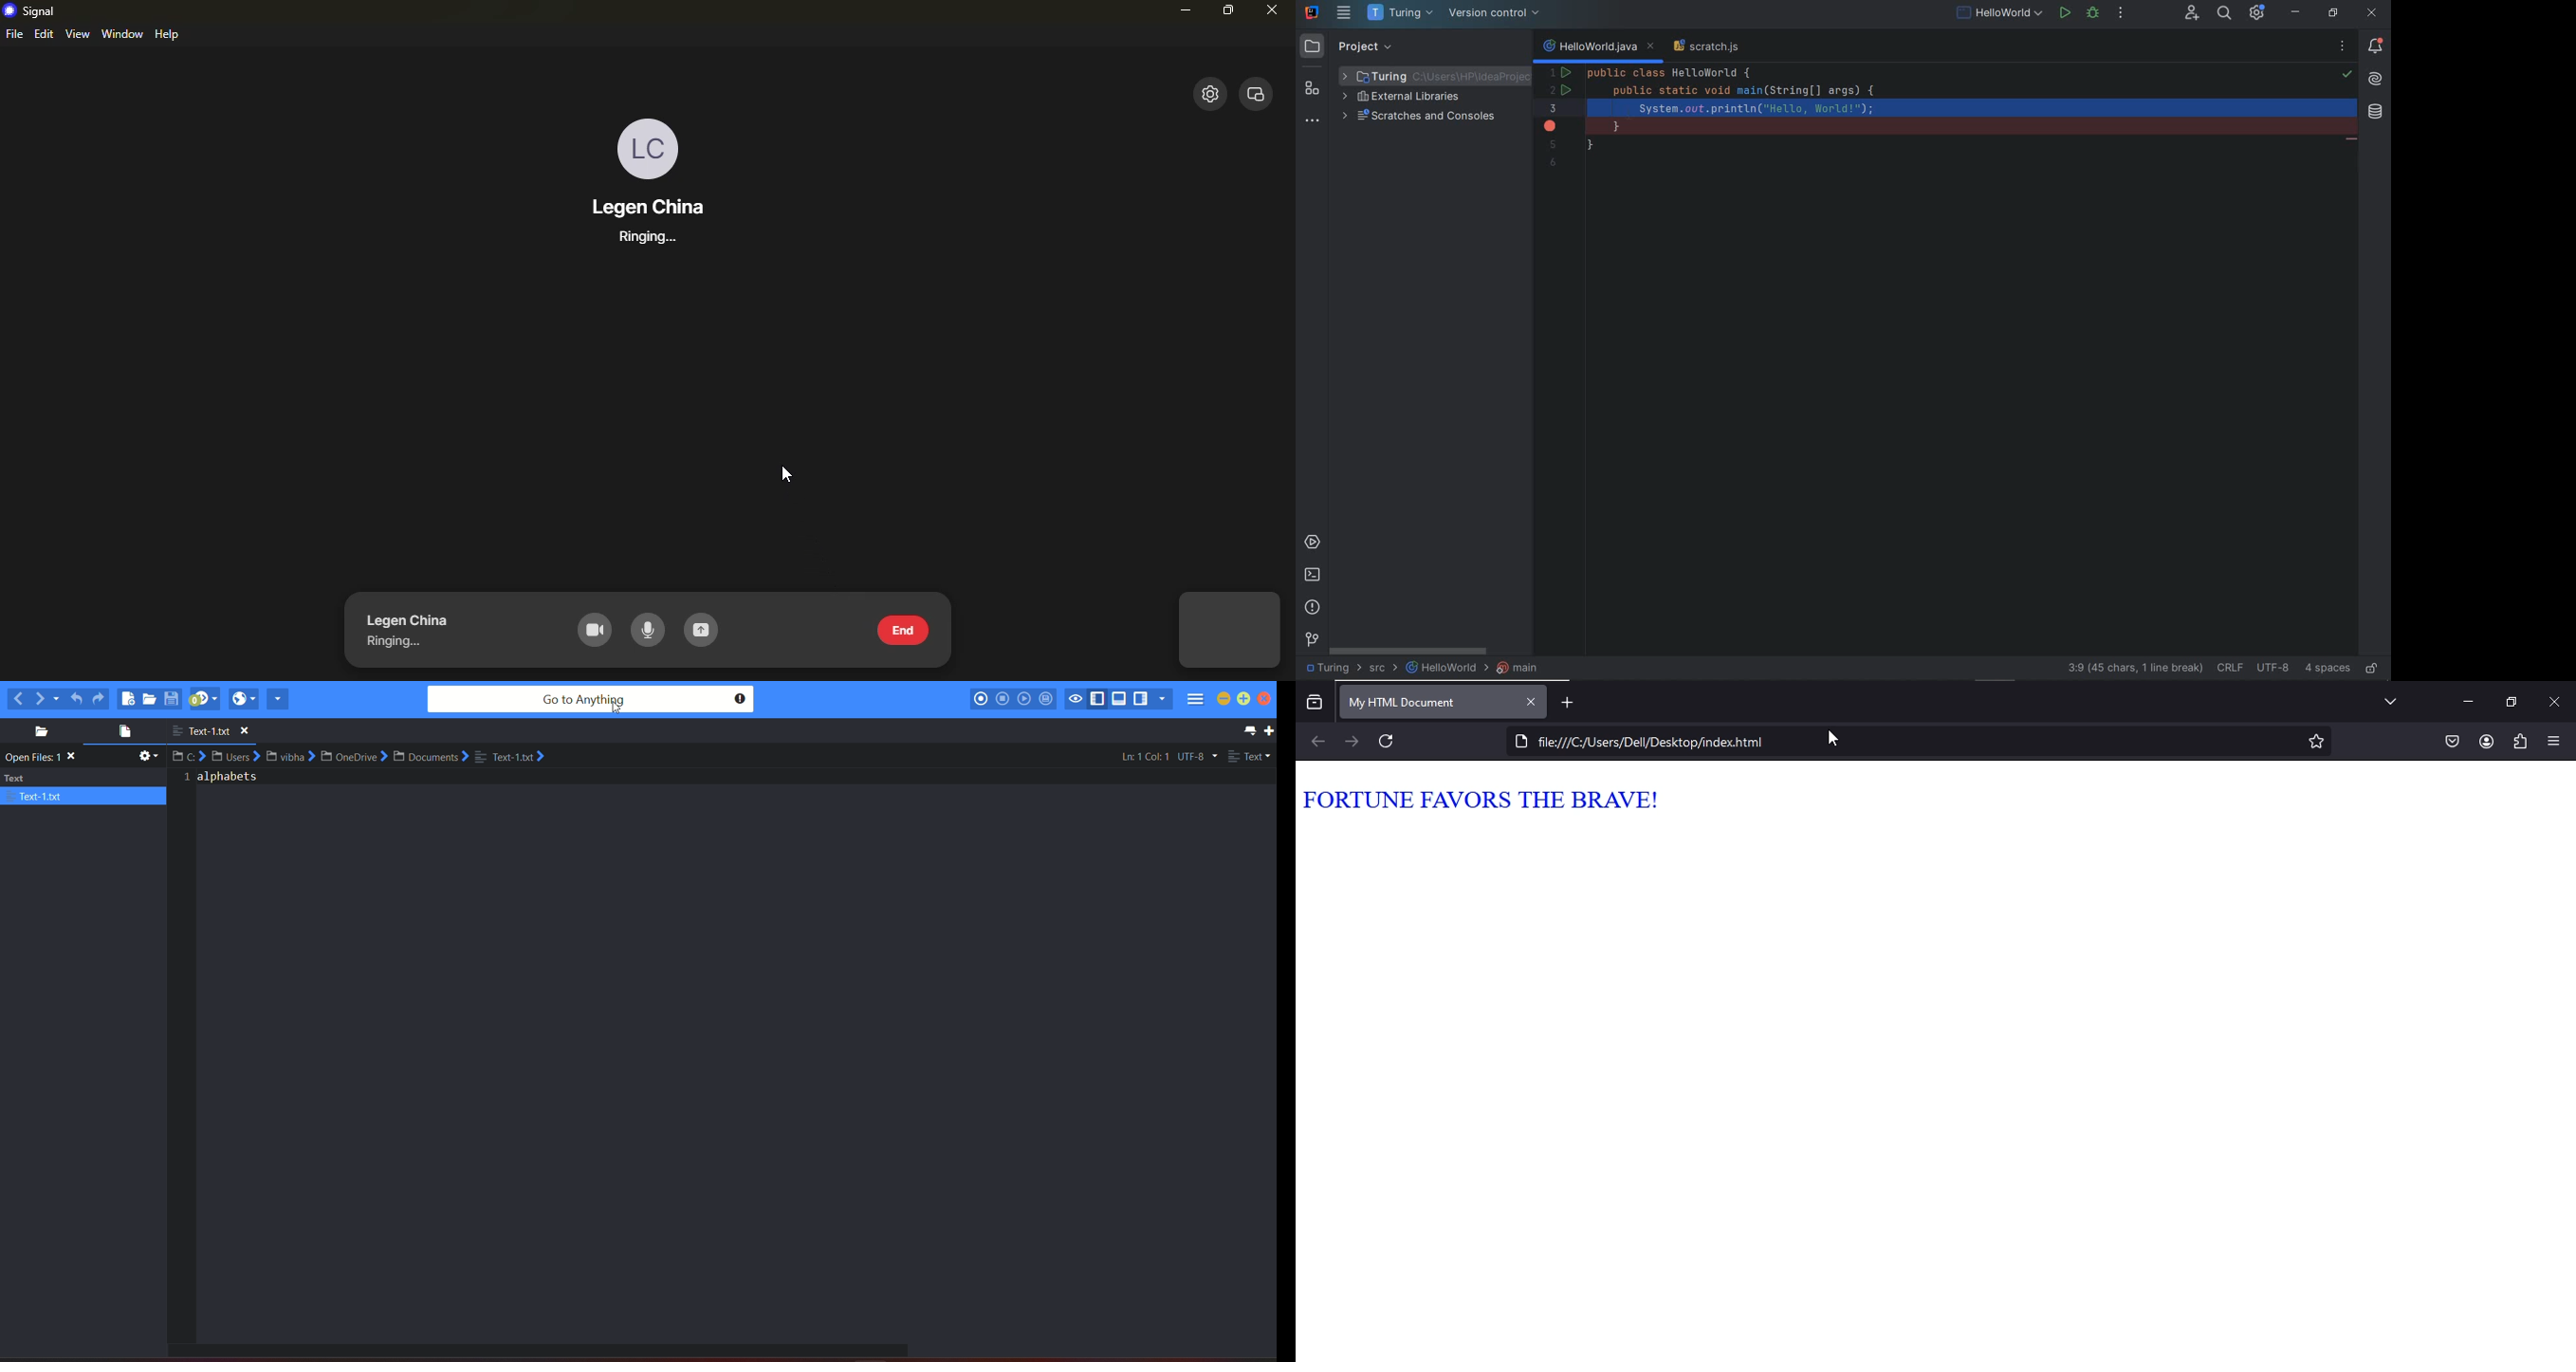 The width and height of the screenshot is (2576, 1372). What do you see at coordinates (636, 238) in the screenshot?
I see `ringing...` at bounding box center [636, 238].